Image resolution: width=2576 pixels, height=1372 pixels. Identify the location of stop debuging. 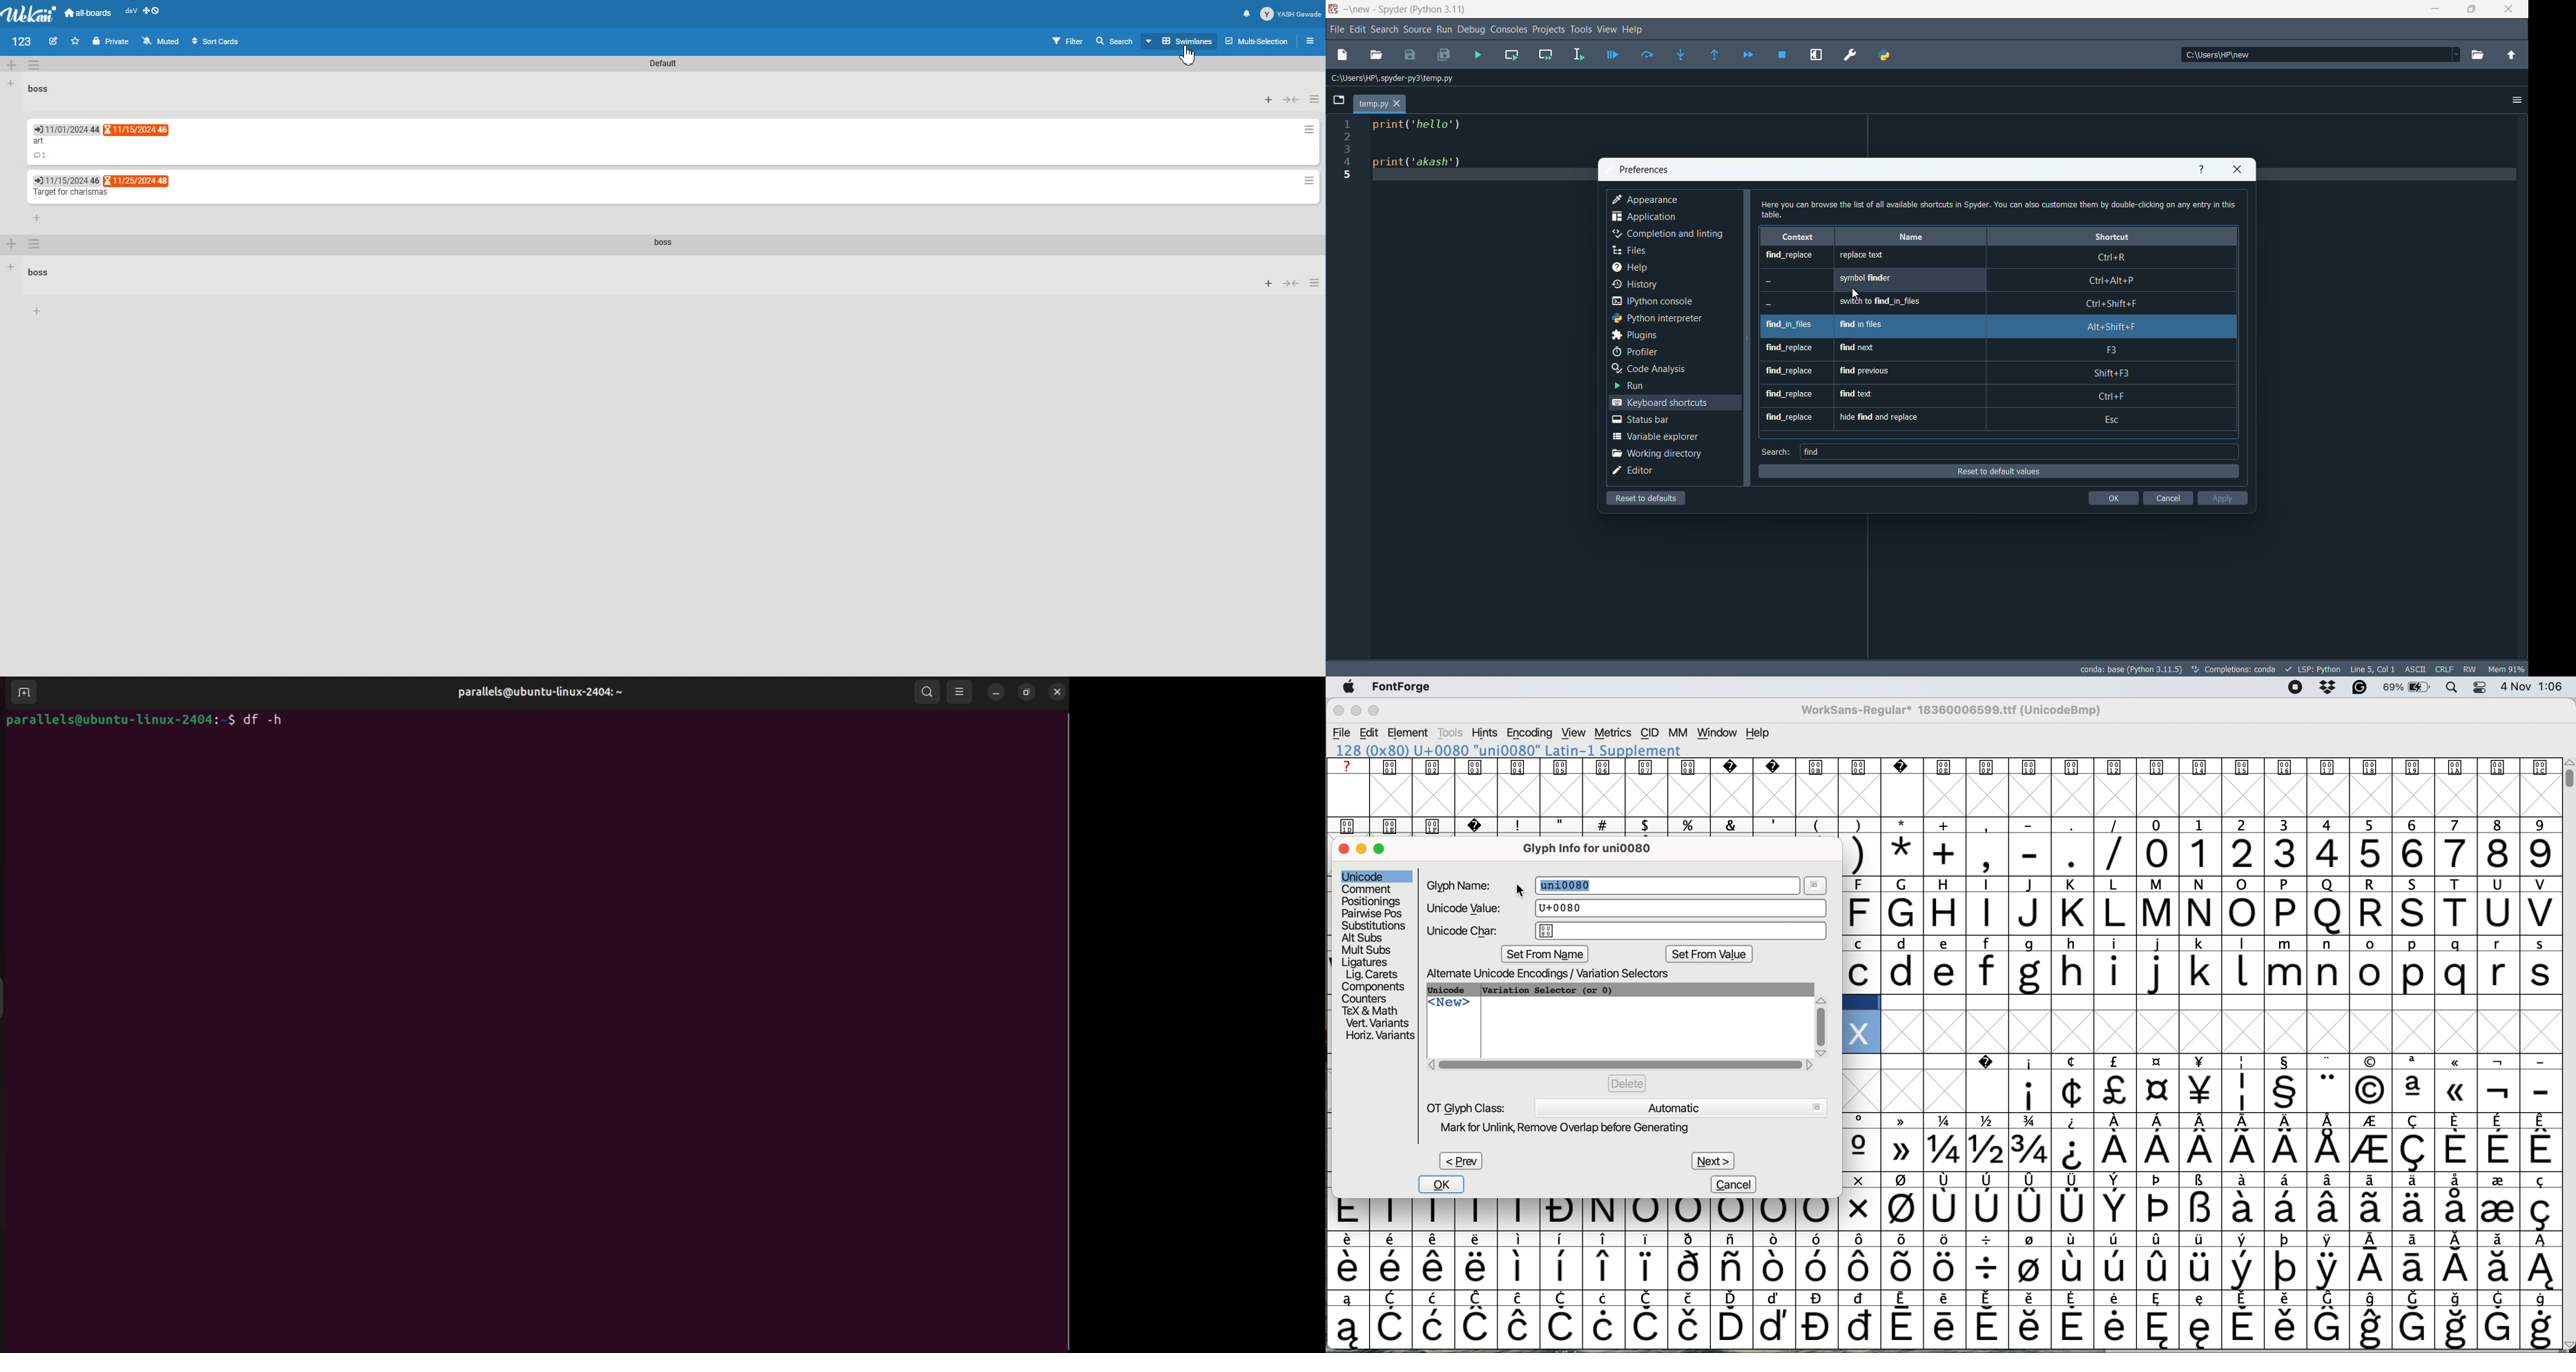
(1782, 56).